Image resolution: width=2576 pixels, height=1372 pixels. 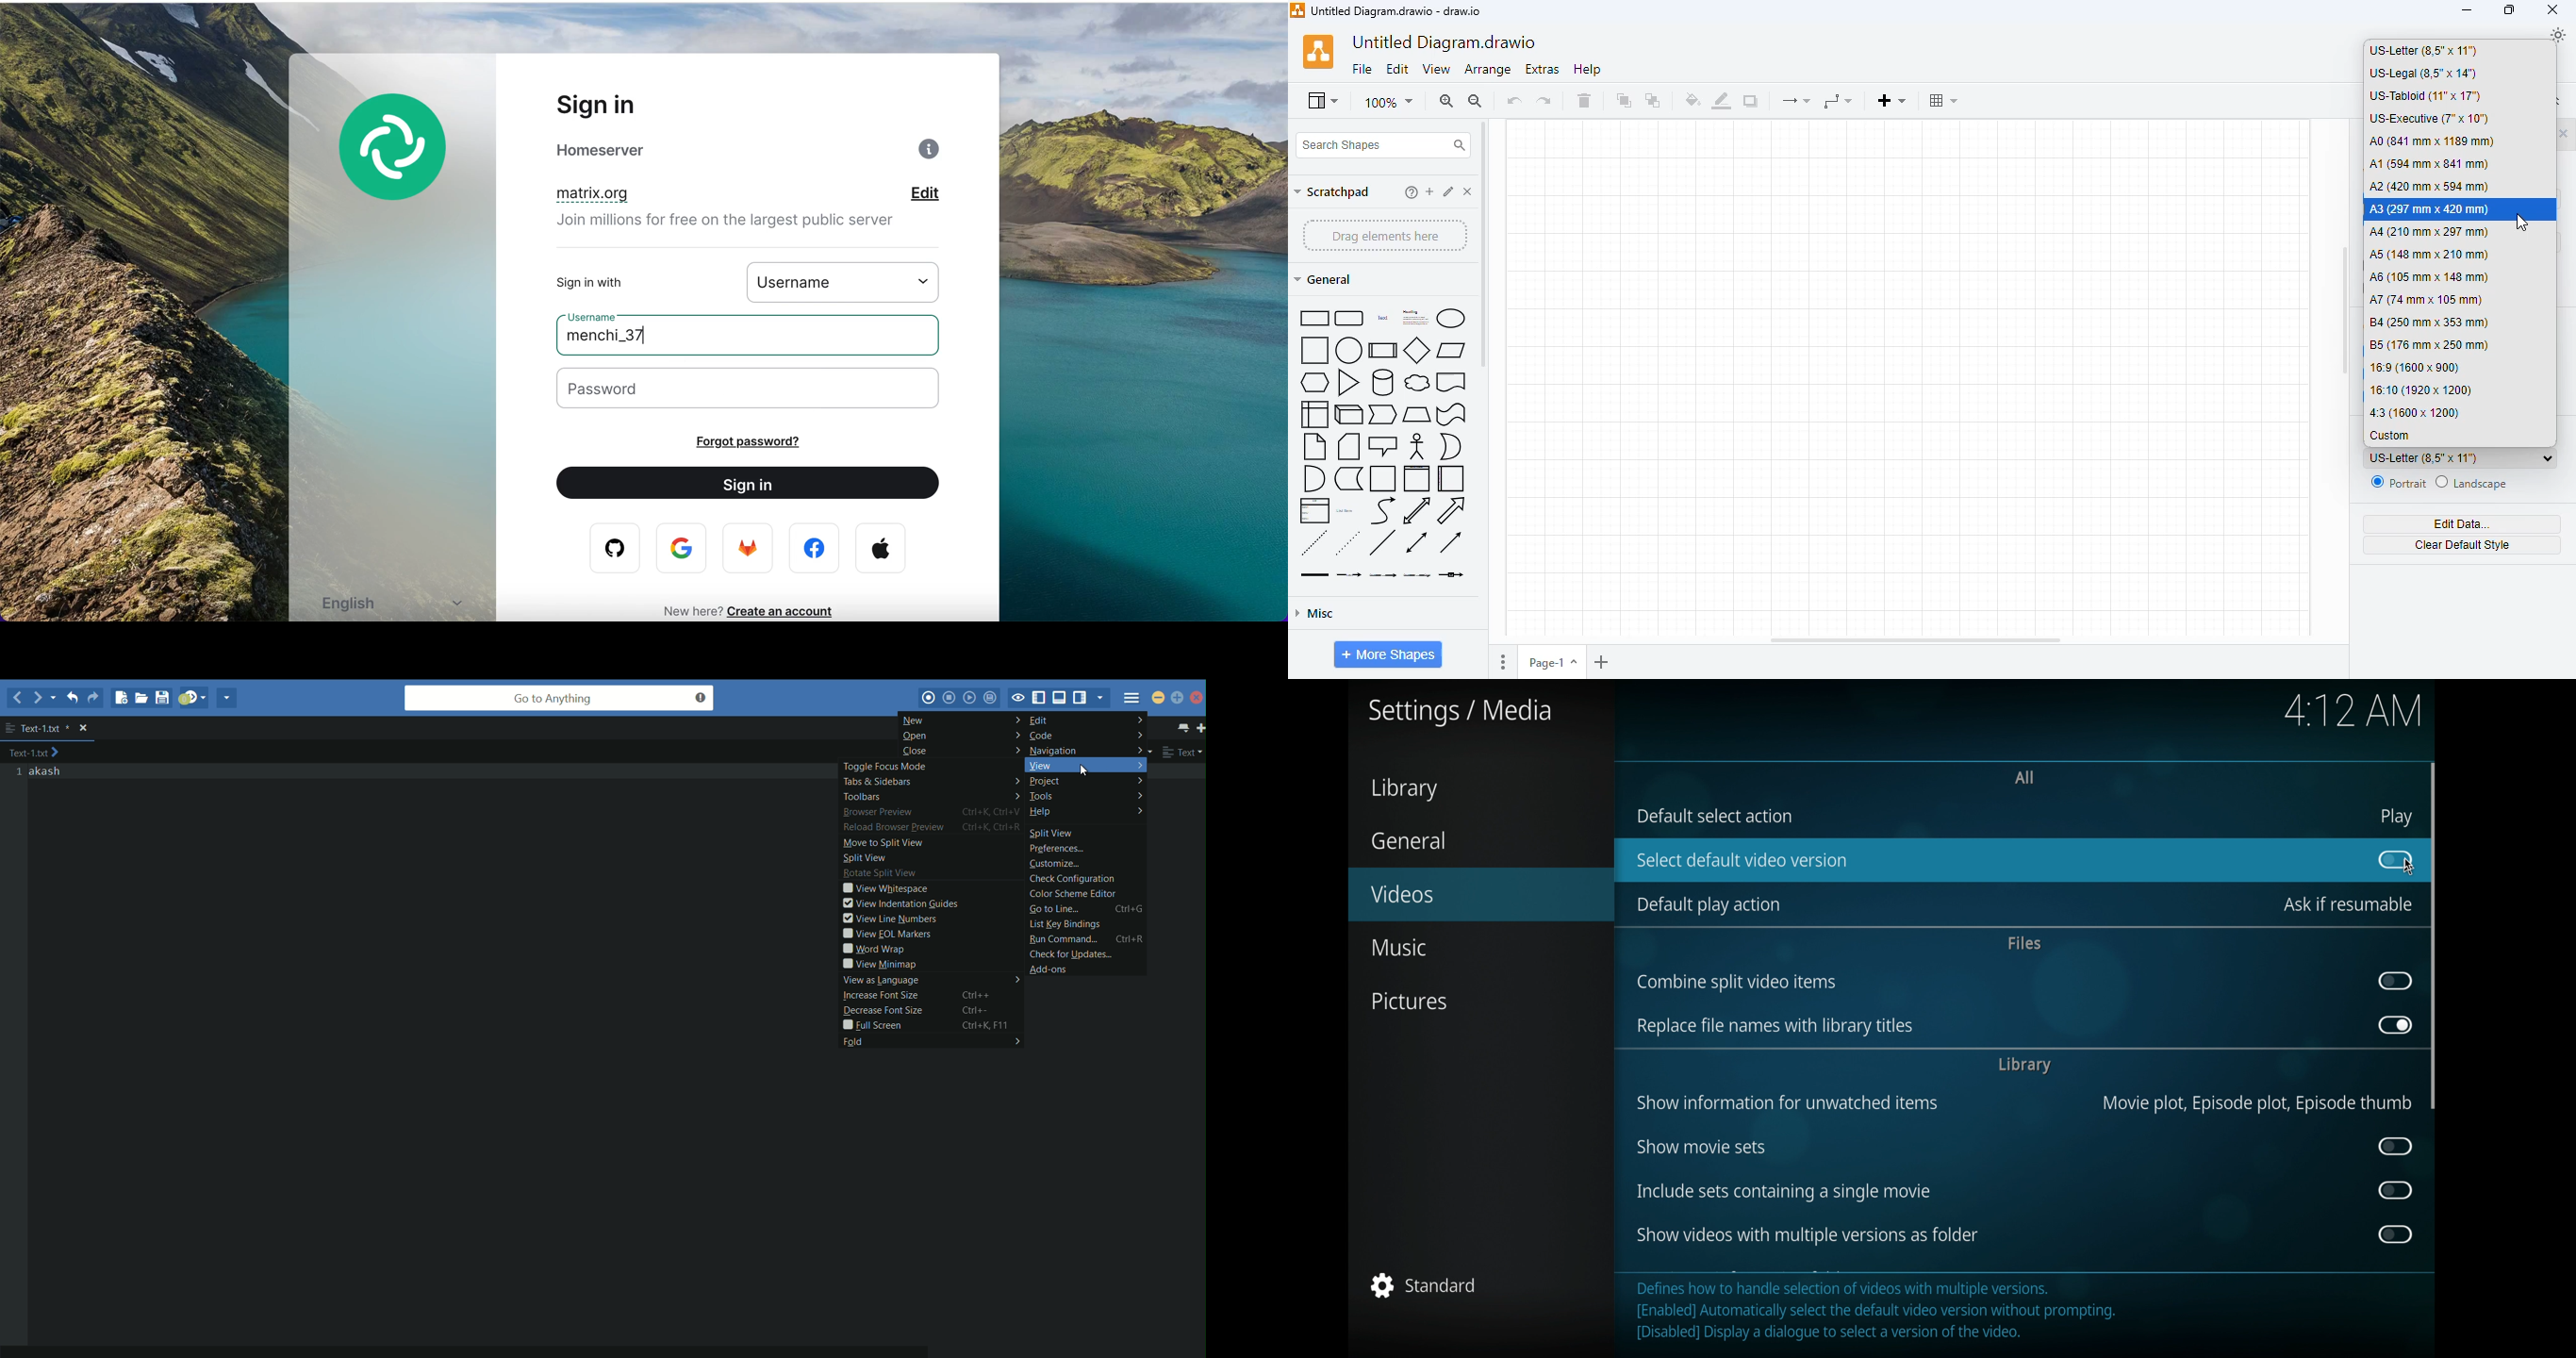 What do you see at coordinates (2430, 232) in the screenshot?
I see `A4` at bounding box center [2430, 232].